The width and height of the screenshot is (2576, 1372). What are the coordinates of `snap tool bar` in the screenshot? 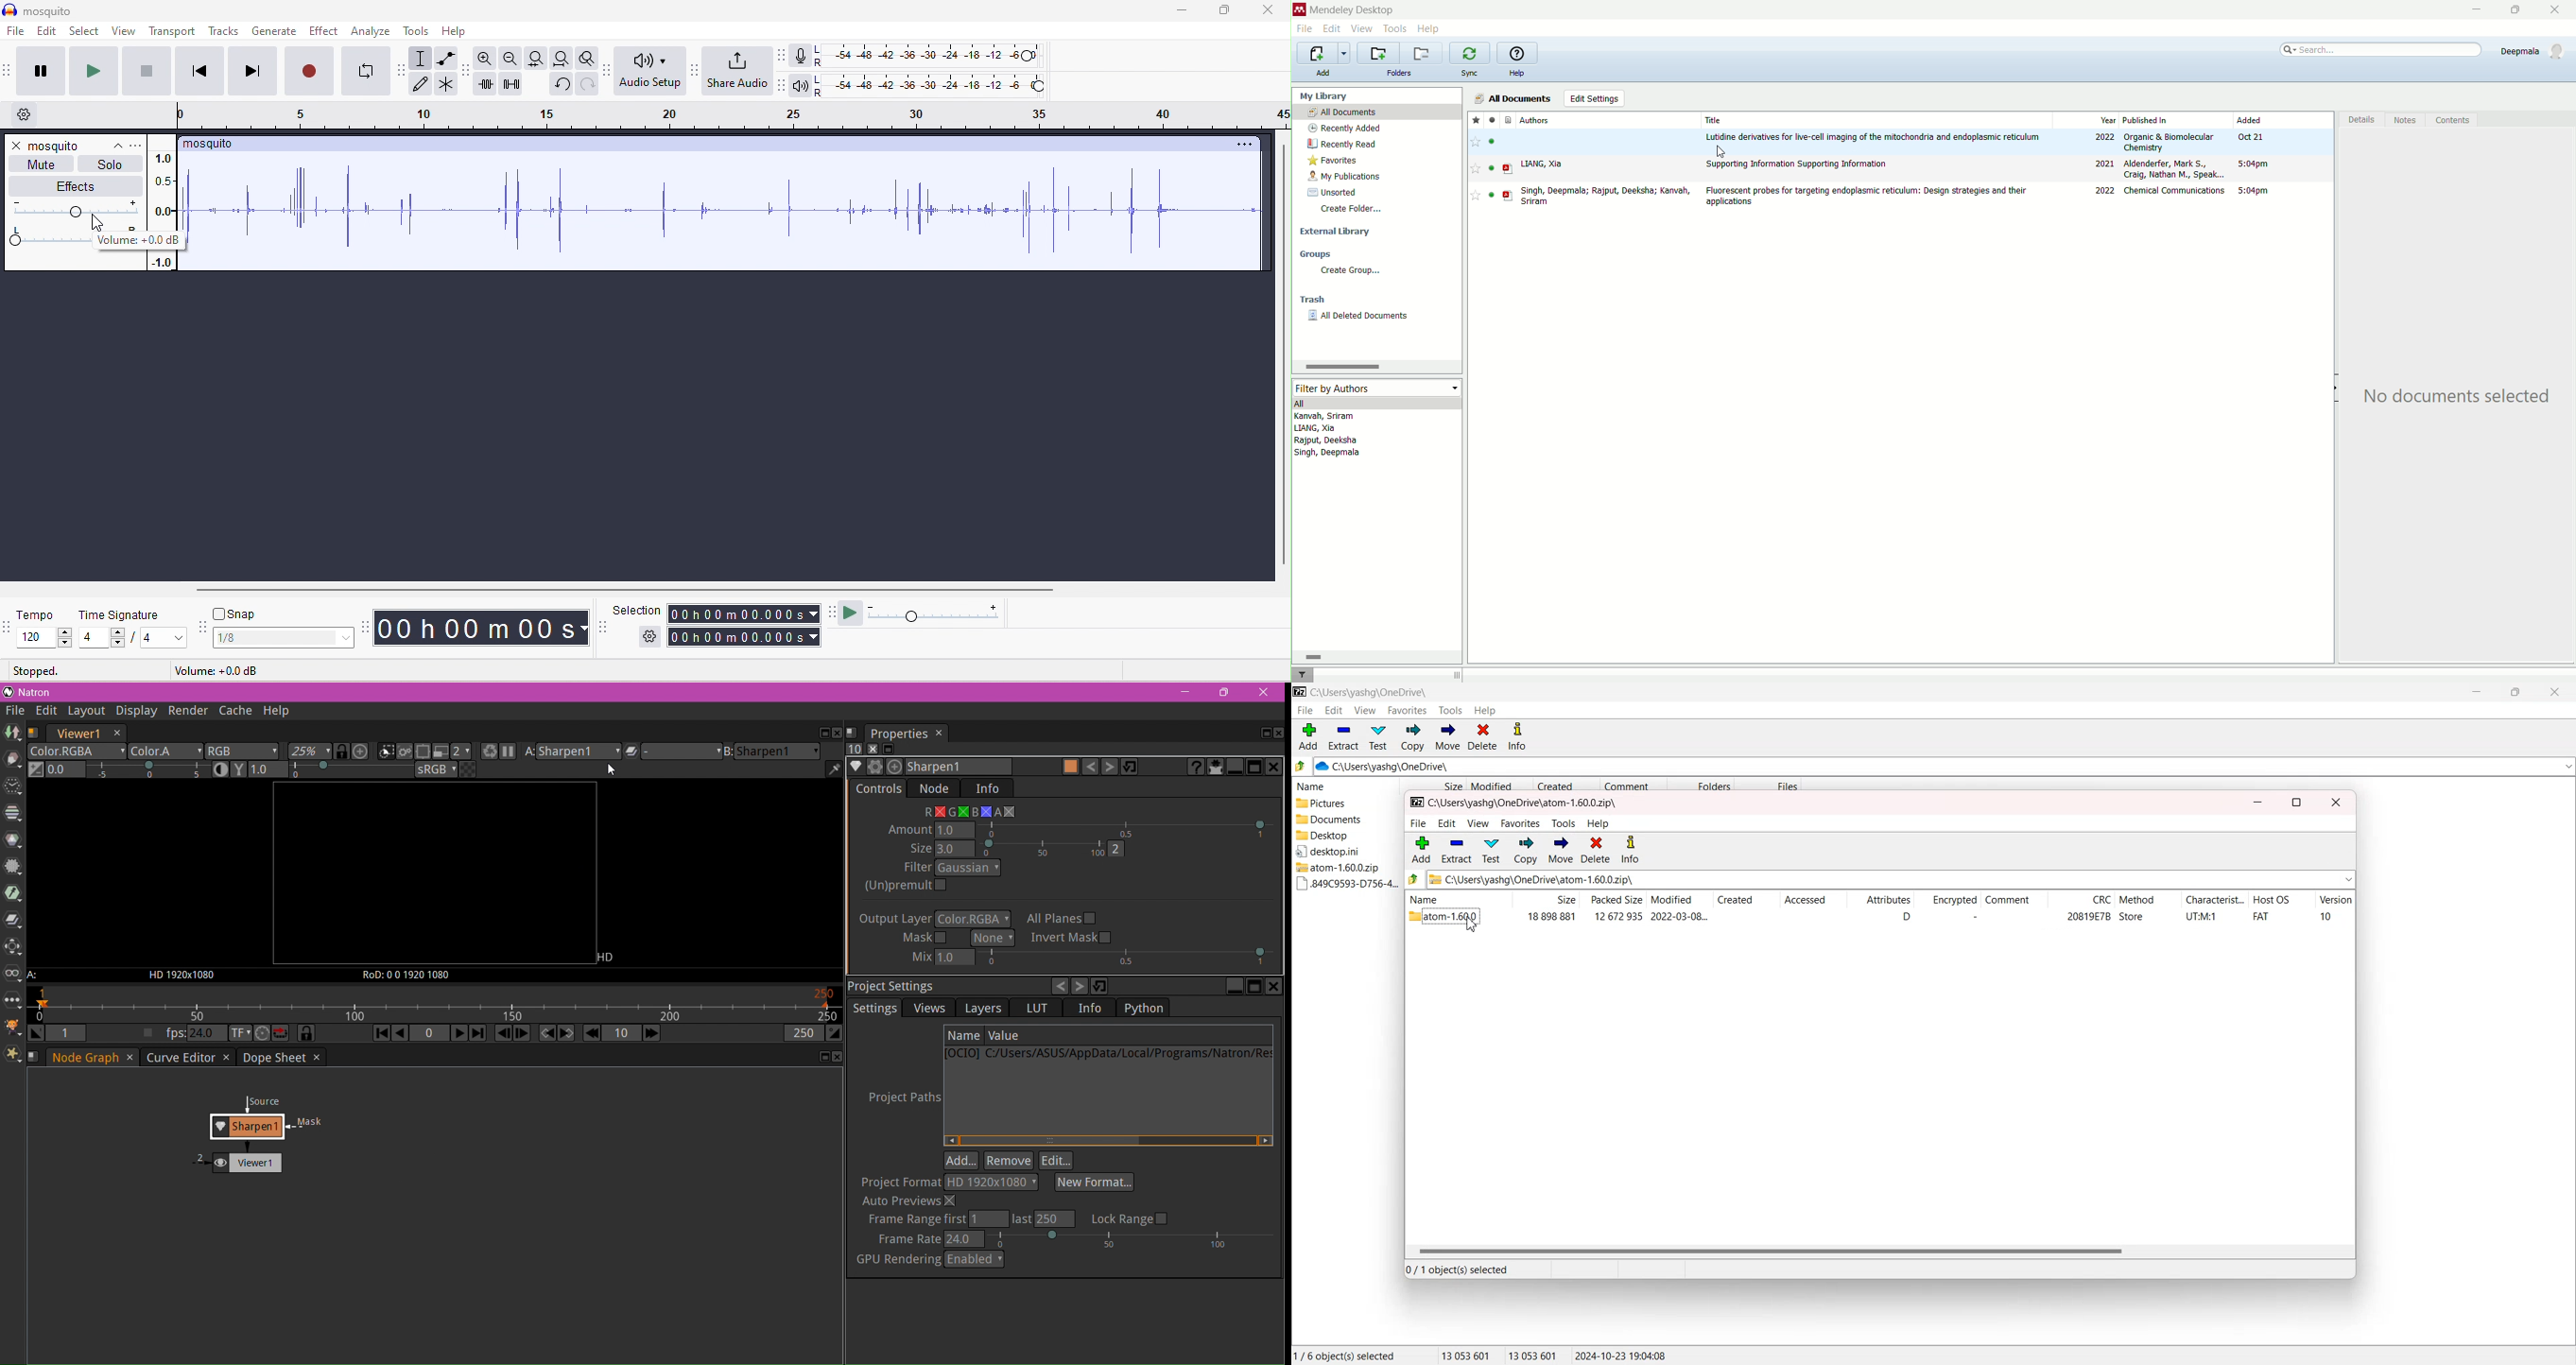 It's located at (203, 627).